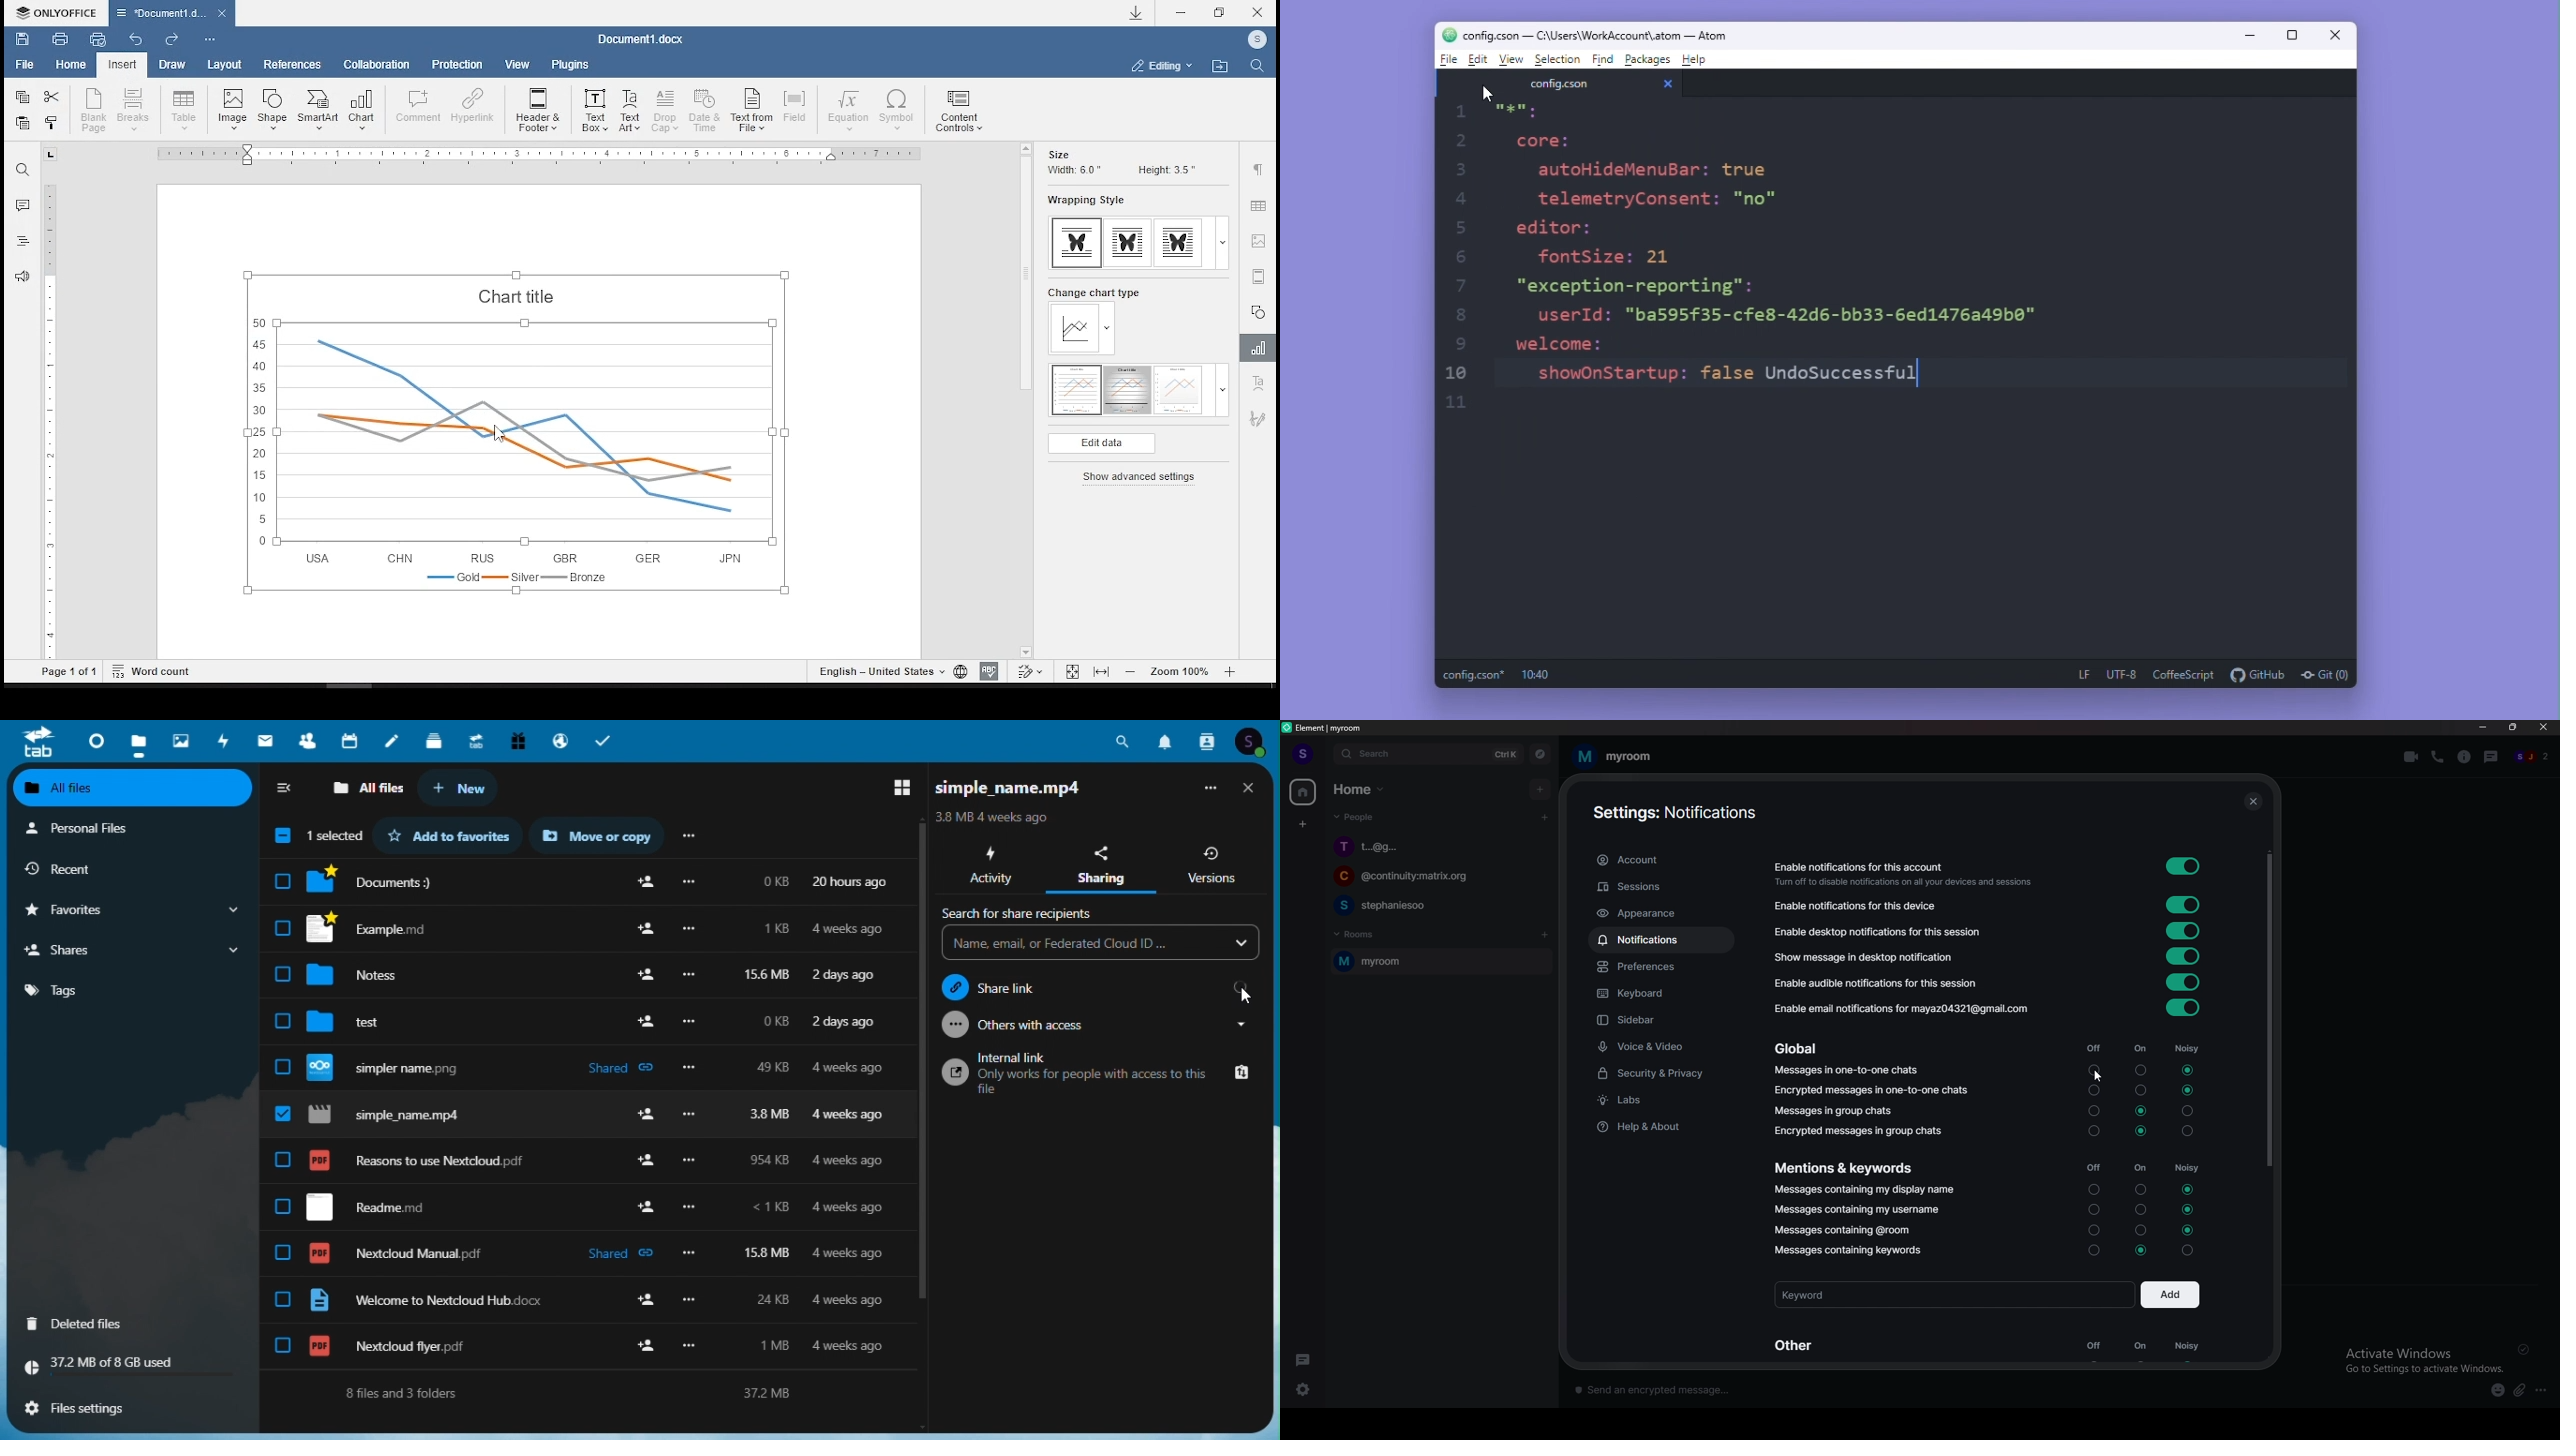 Image resolution: width=2576 pixels, height=1456 pixels. What do you see at coordinates (1143, 478) in the screenshot?
I see `show advanced settings` at bounding box center [1143, 478].